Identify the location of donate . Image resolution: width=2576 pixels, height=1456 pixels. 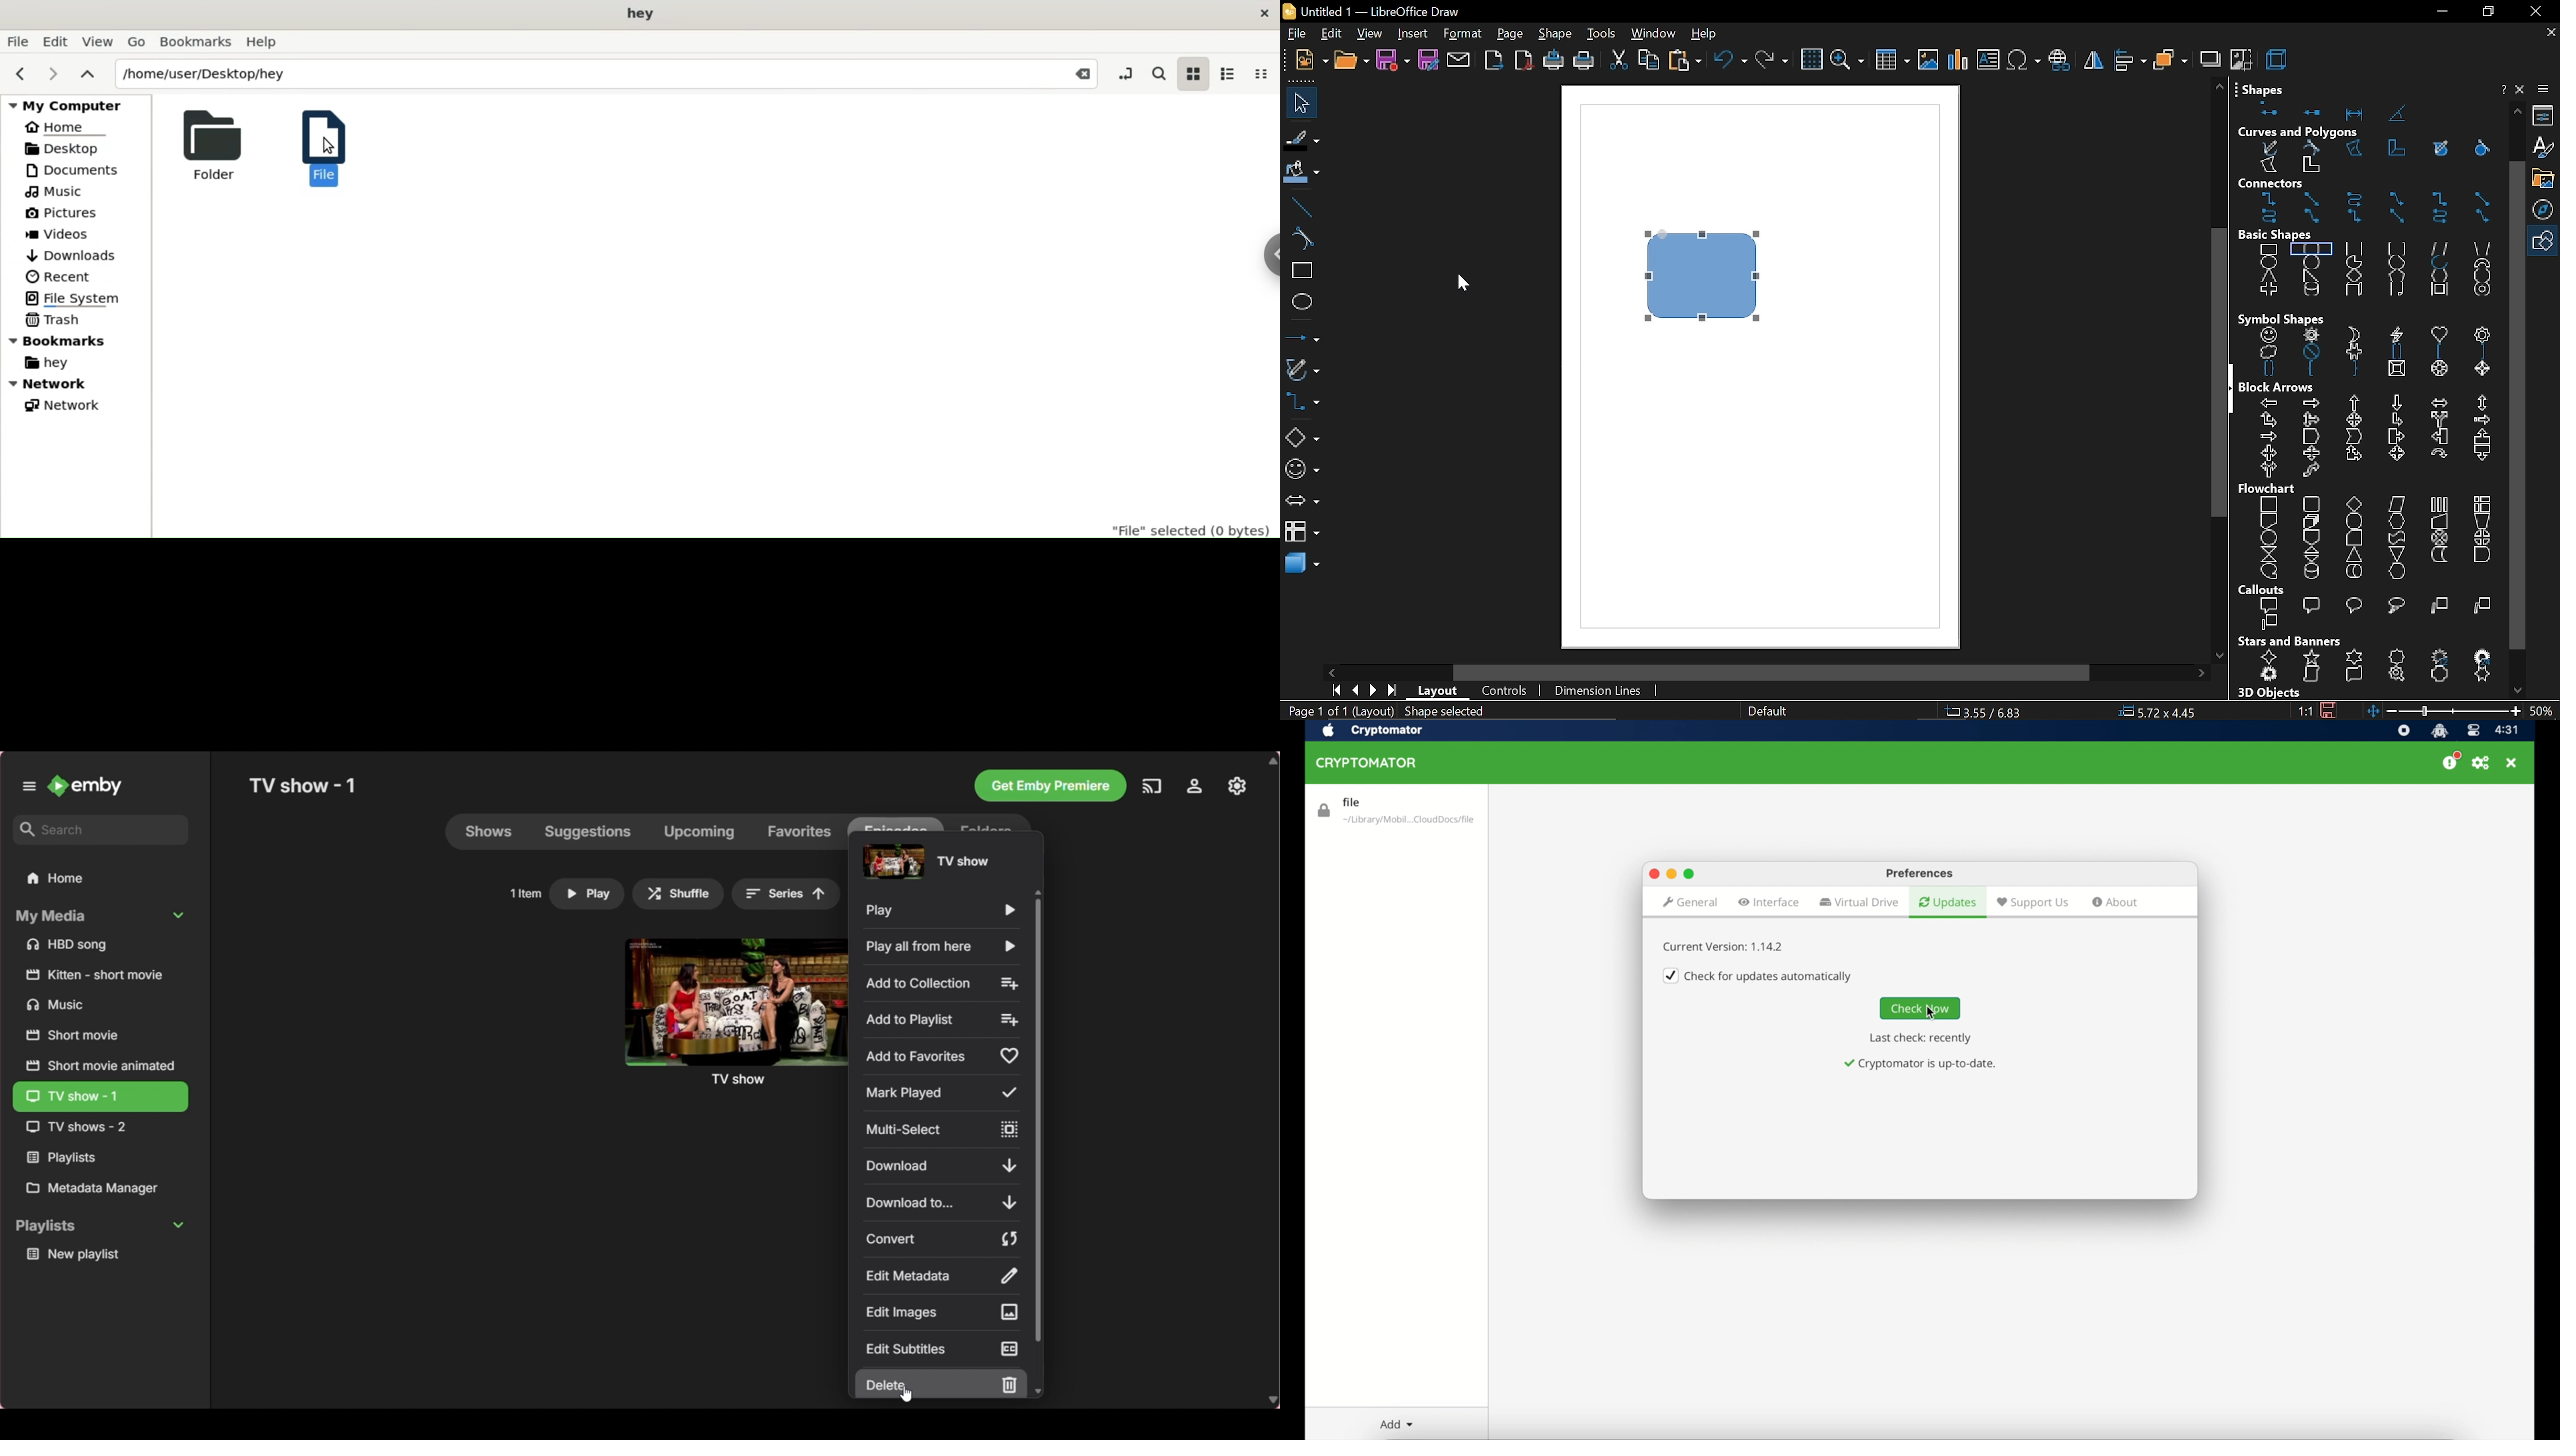
(2449, 761).